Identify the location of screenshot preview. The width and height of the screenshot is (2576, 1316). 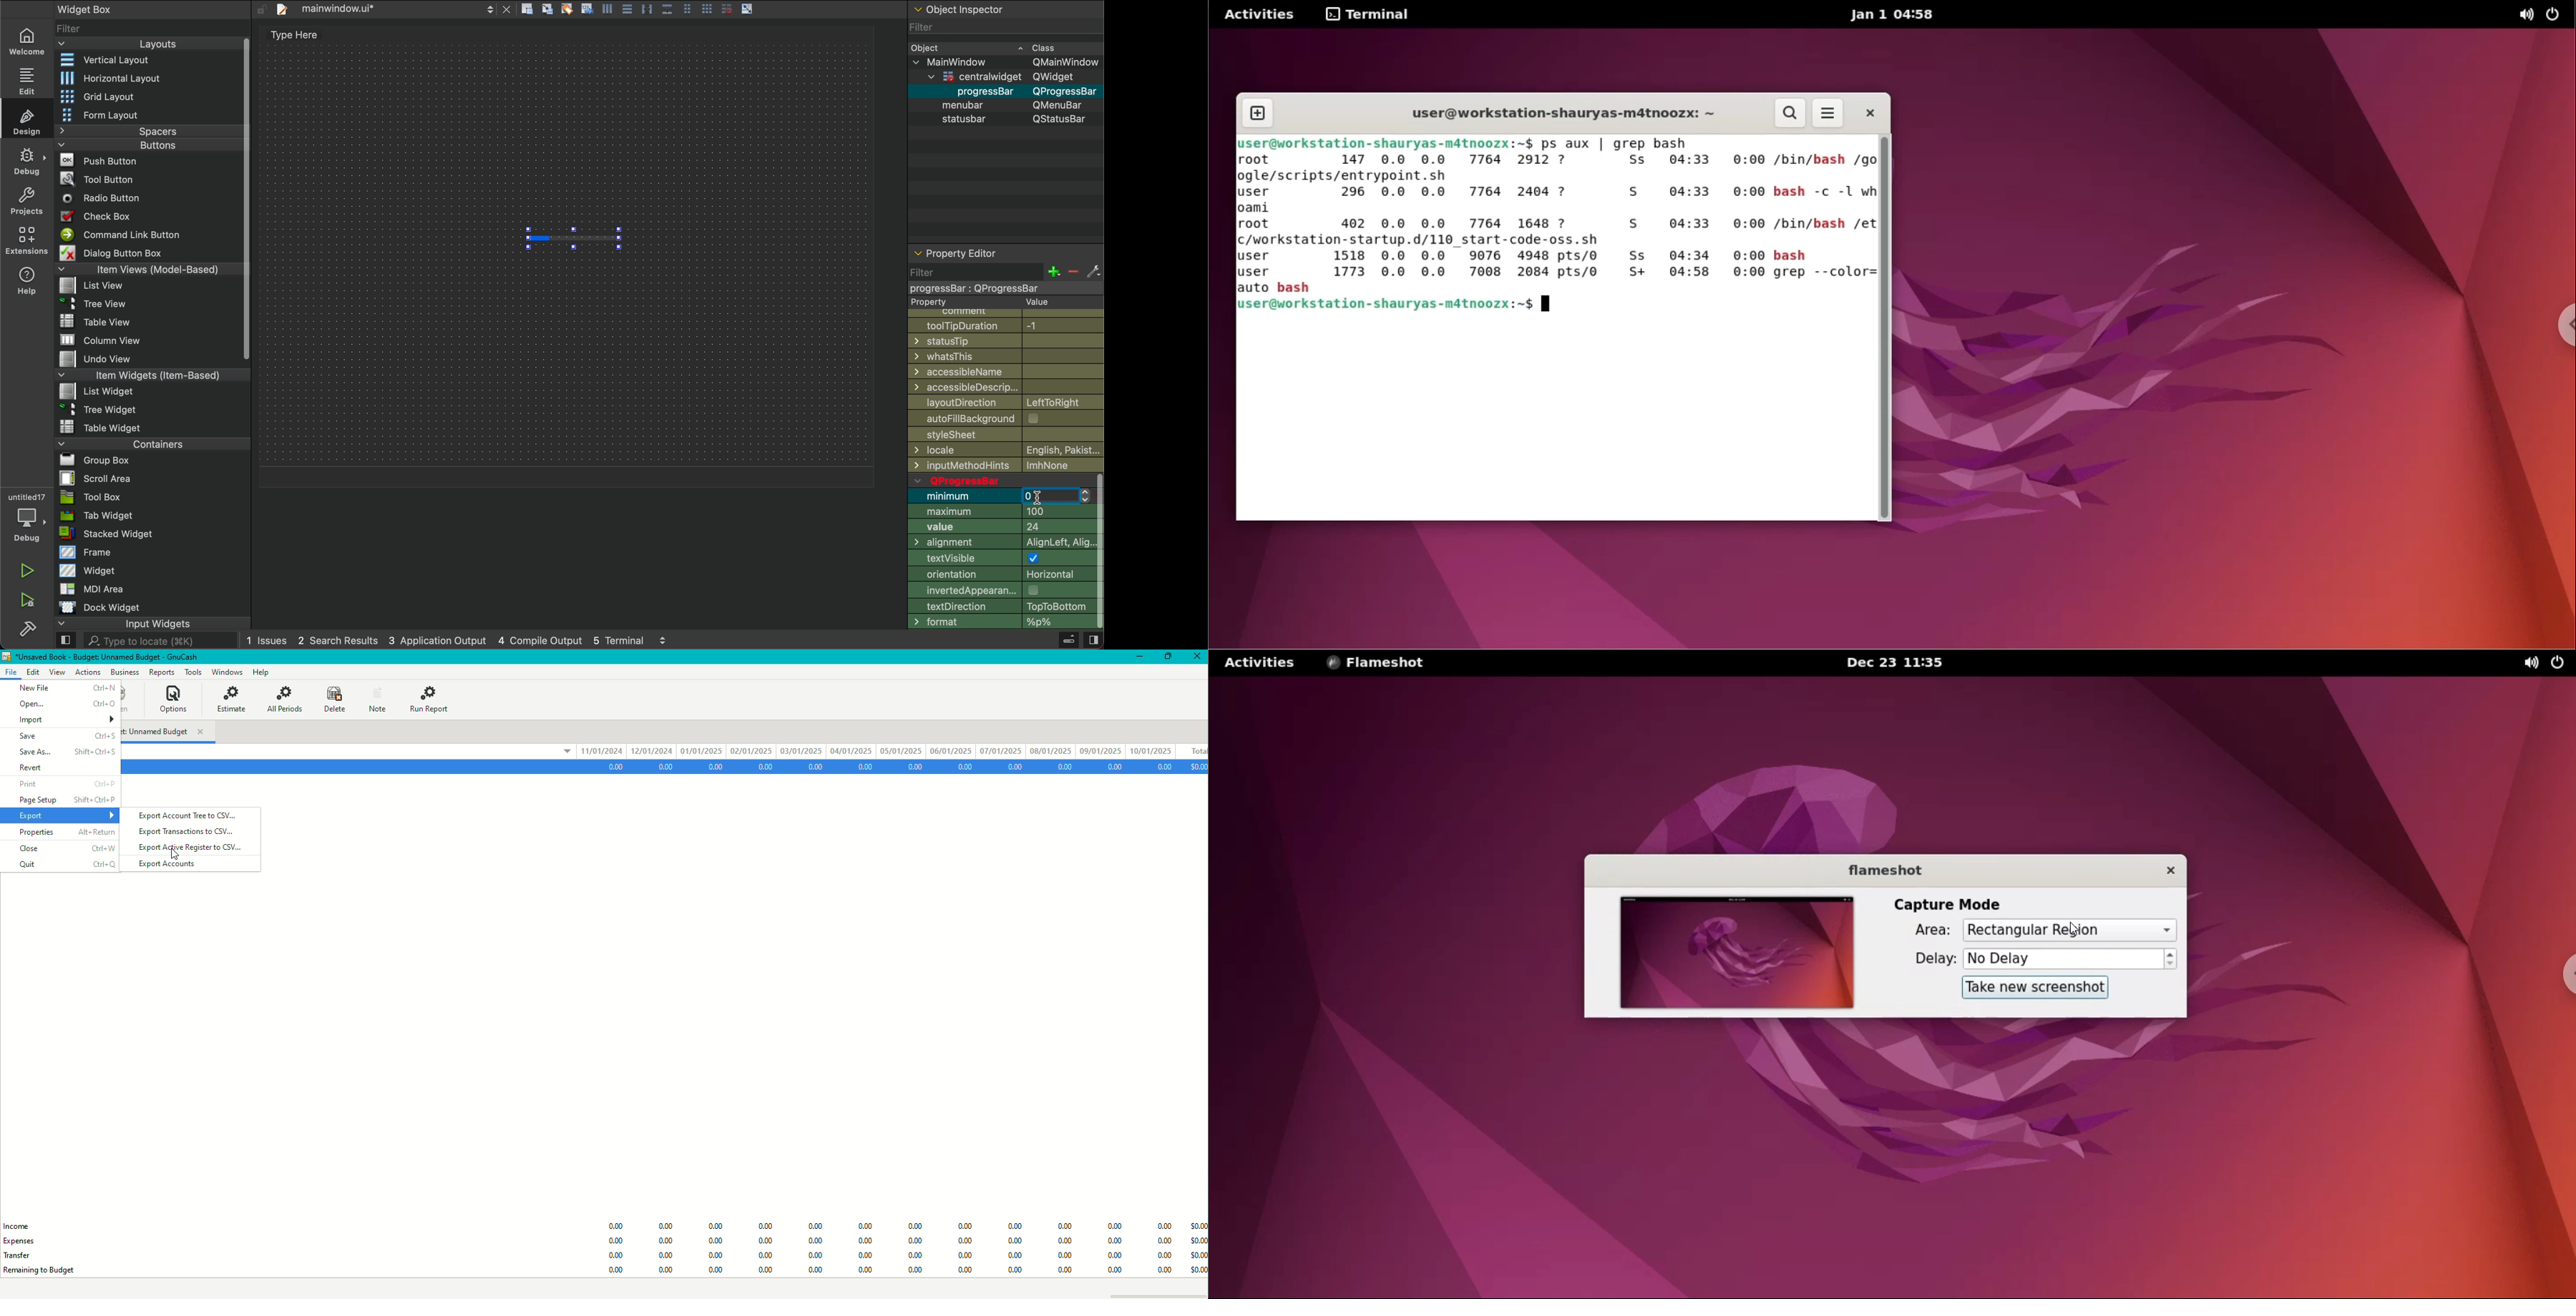
(1734, 955).